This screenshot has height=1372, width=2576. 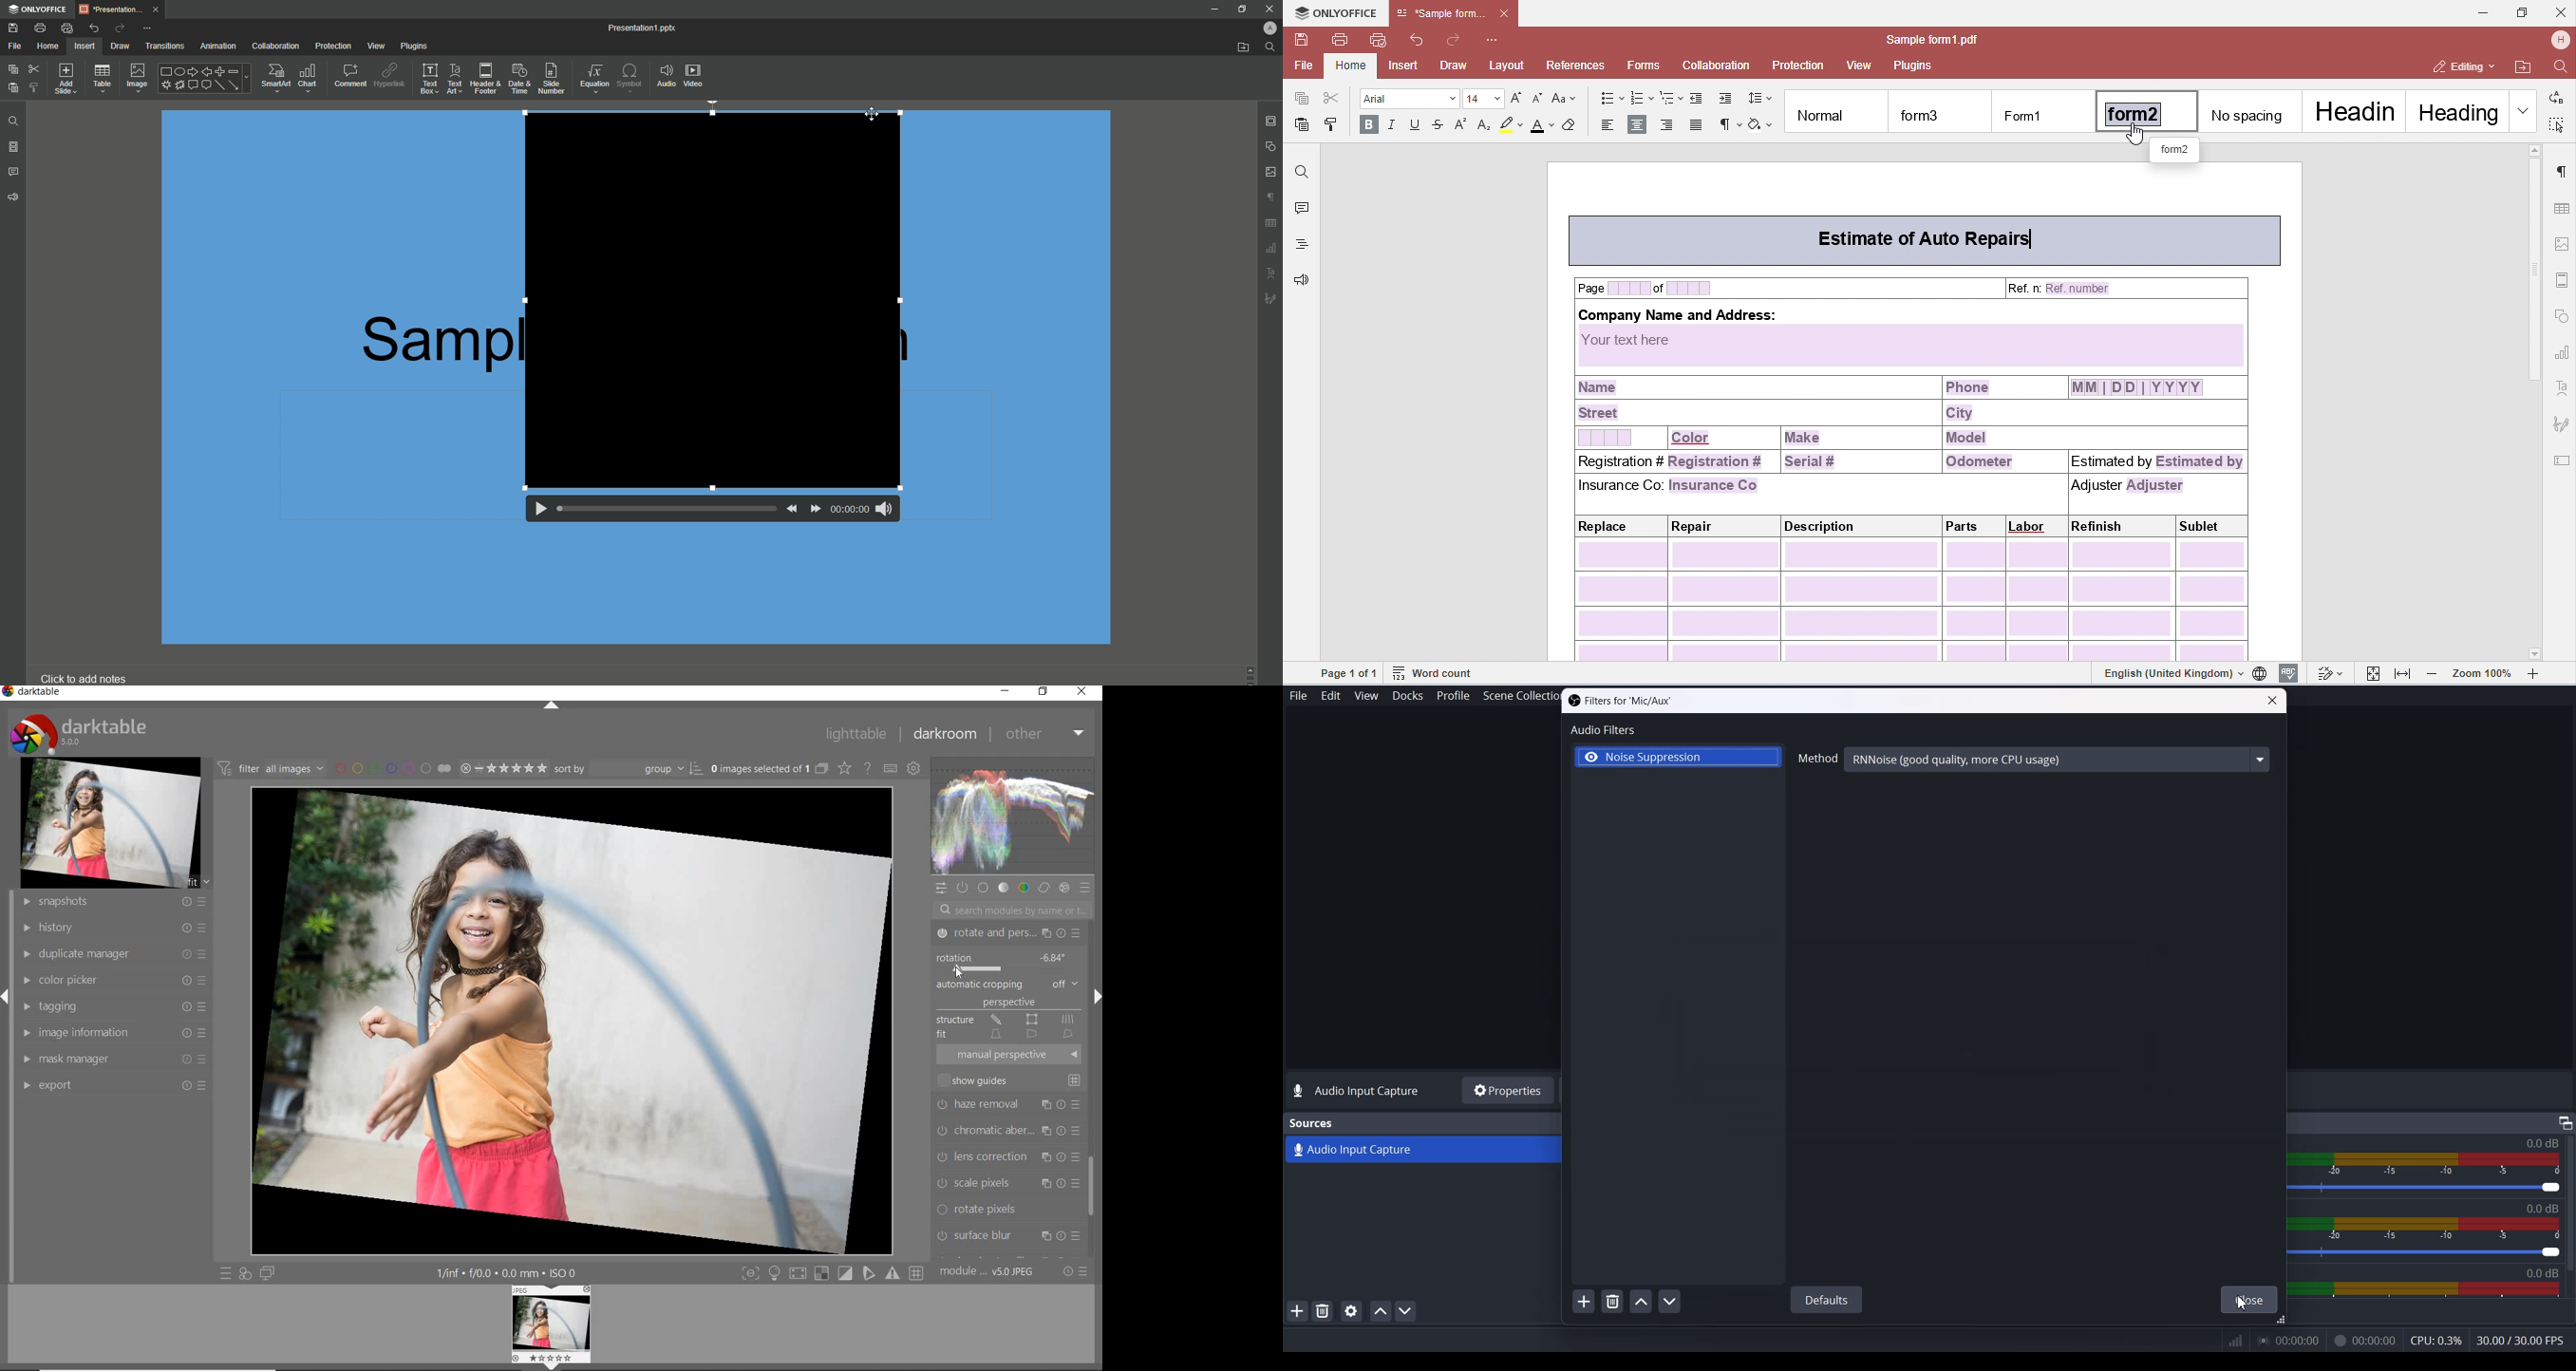 What do you see at coordinates (1366, 695) in the screenshot?
I see `View` at bounding box center [1366, 695].